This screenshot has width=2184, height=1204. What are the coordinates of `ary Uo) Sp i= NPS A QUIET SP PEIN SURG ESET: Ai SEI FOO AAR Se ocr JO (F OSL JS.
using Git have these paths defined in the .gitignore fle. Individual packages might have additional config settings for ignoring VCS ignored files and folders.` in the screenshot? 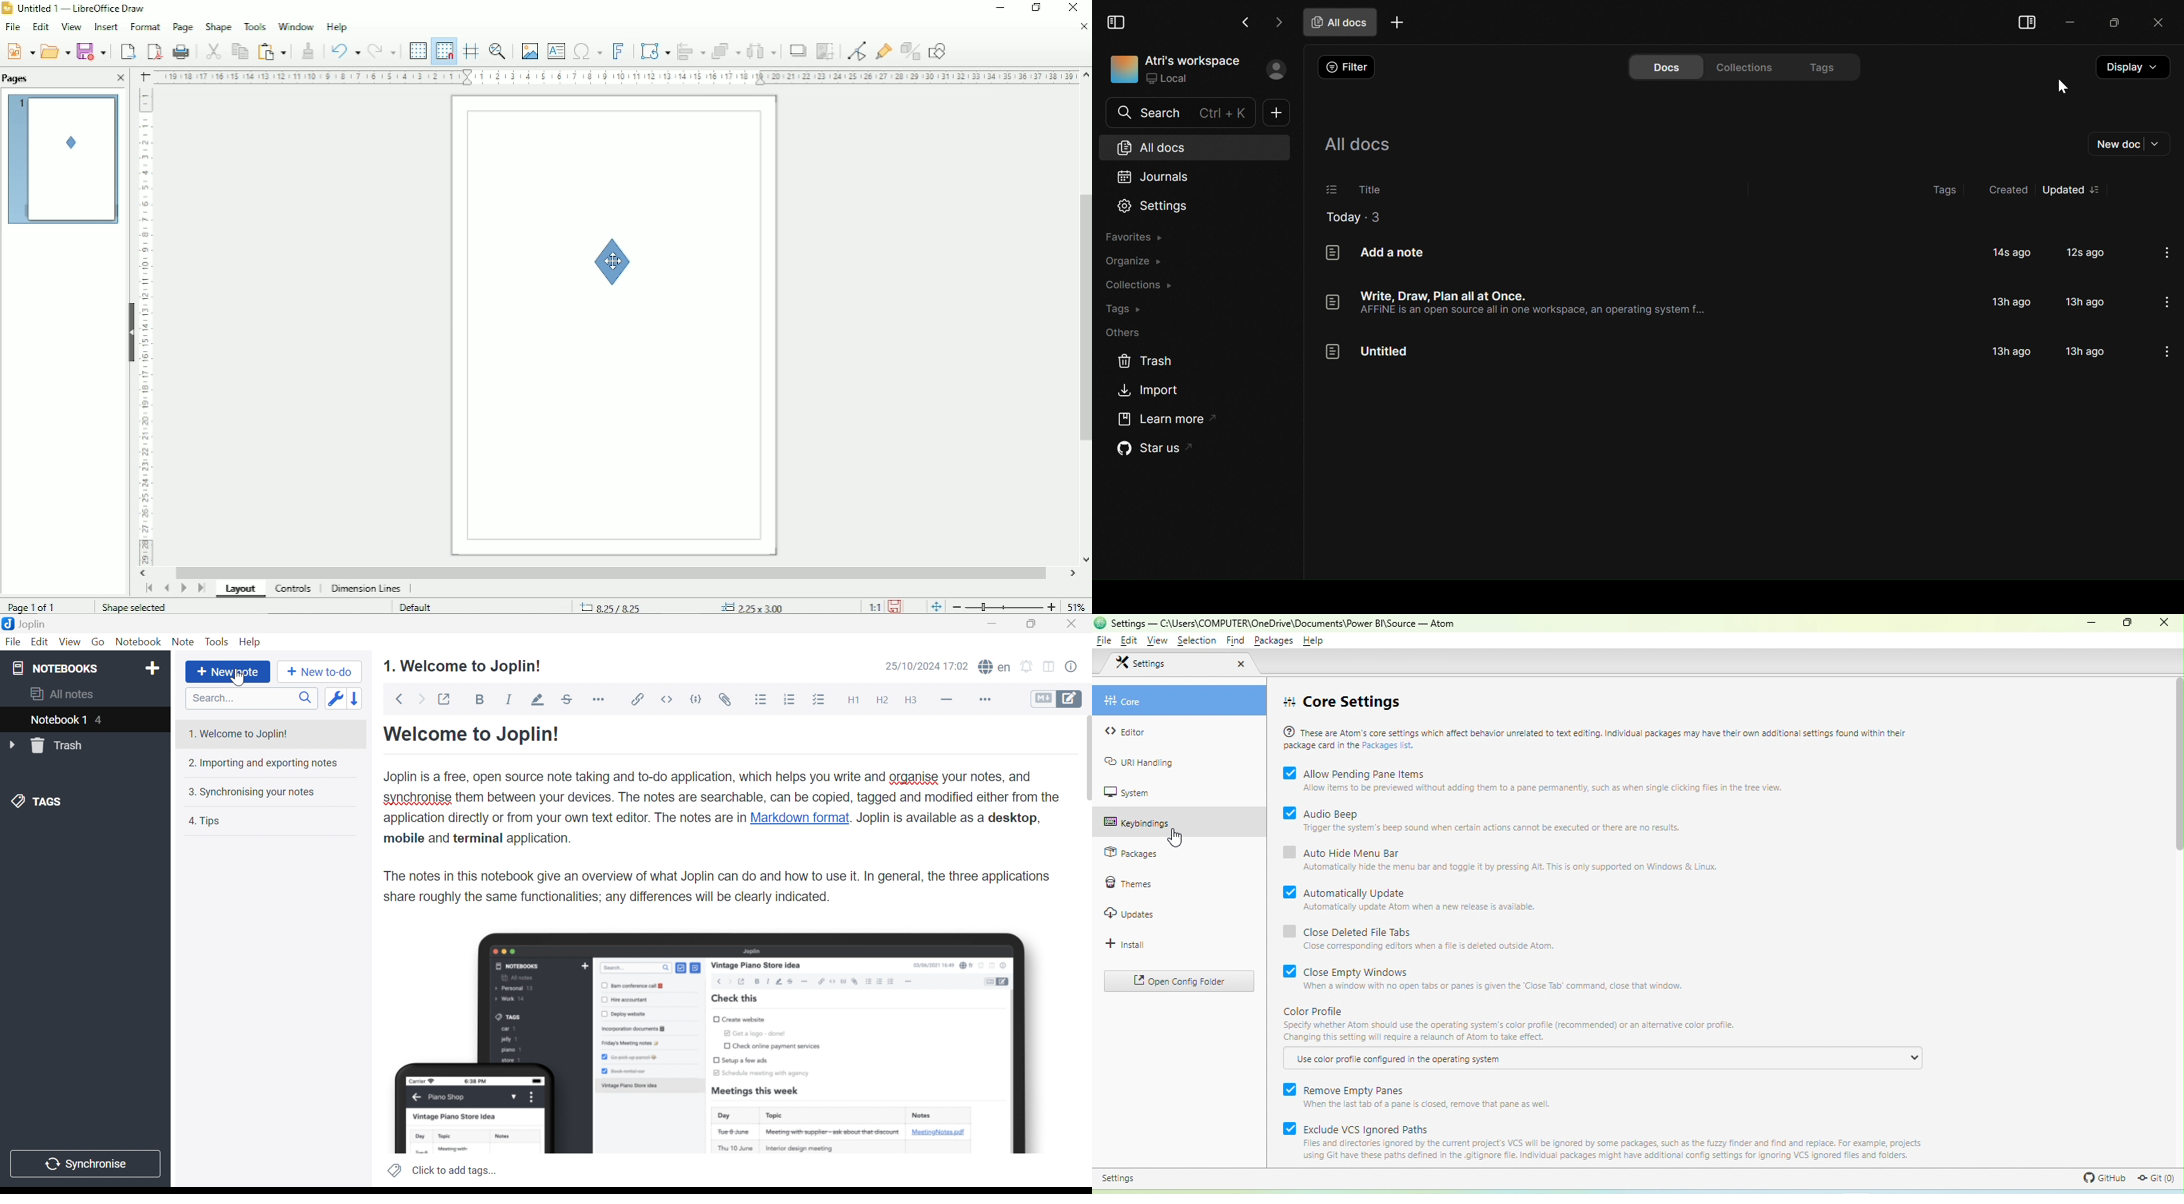 It's located at (1608, 1151).